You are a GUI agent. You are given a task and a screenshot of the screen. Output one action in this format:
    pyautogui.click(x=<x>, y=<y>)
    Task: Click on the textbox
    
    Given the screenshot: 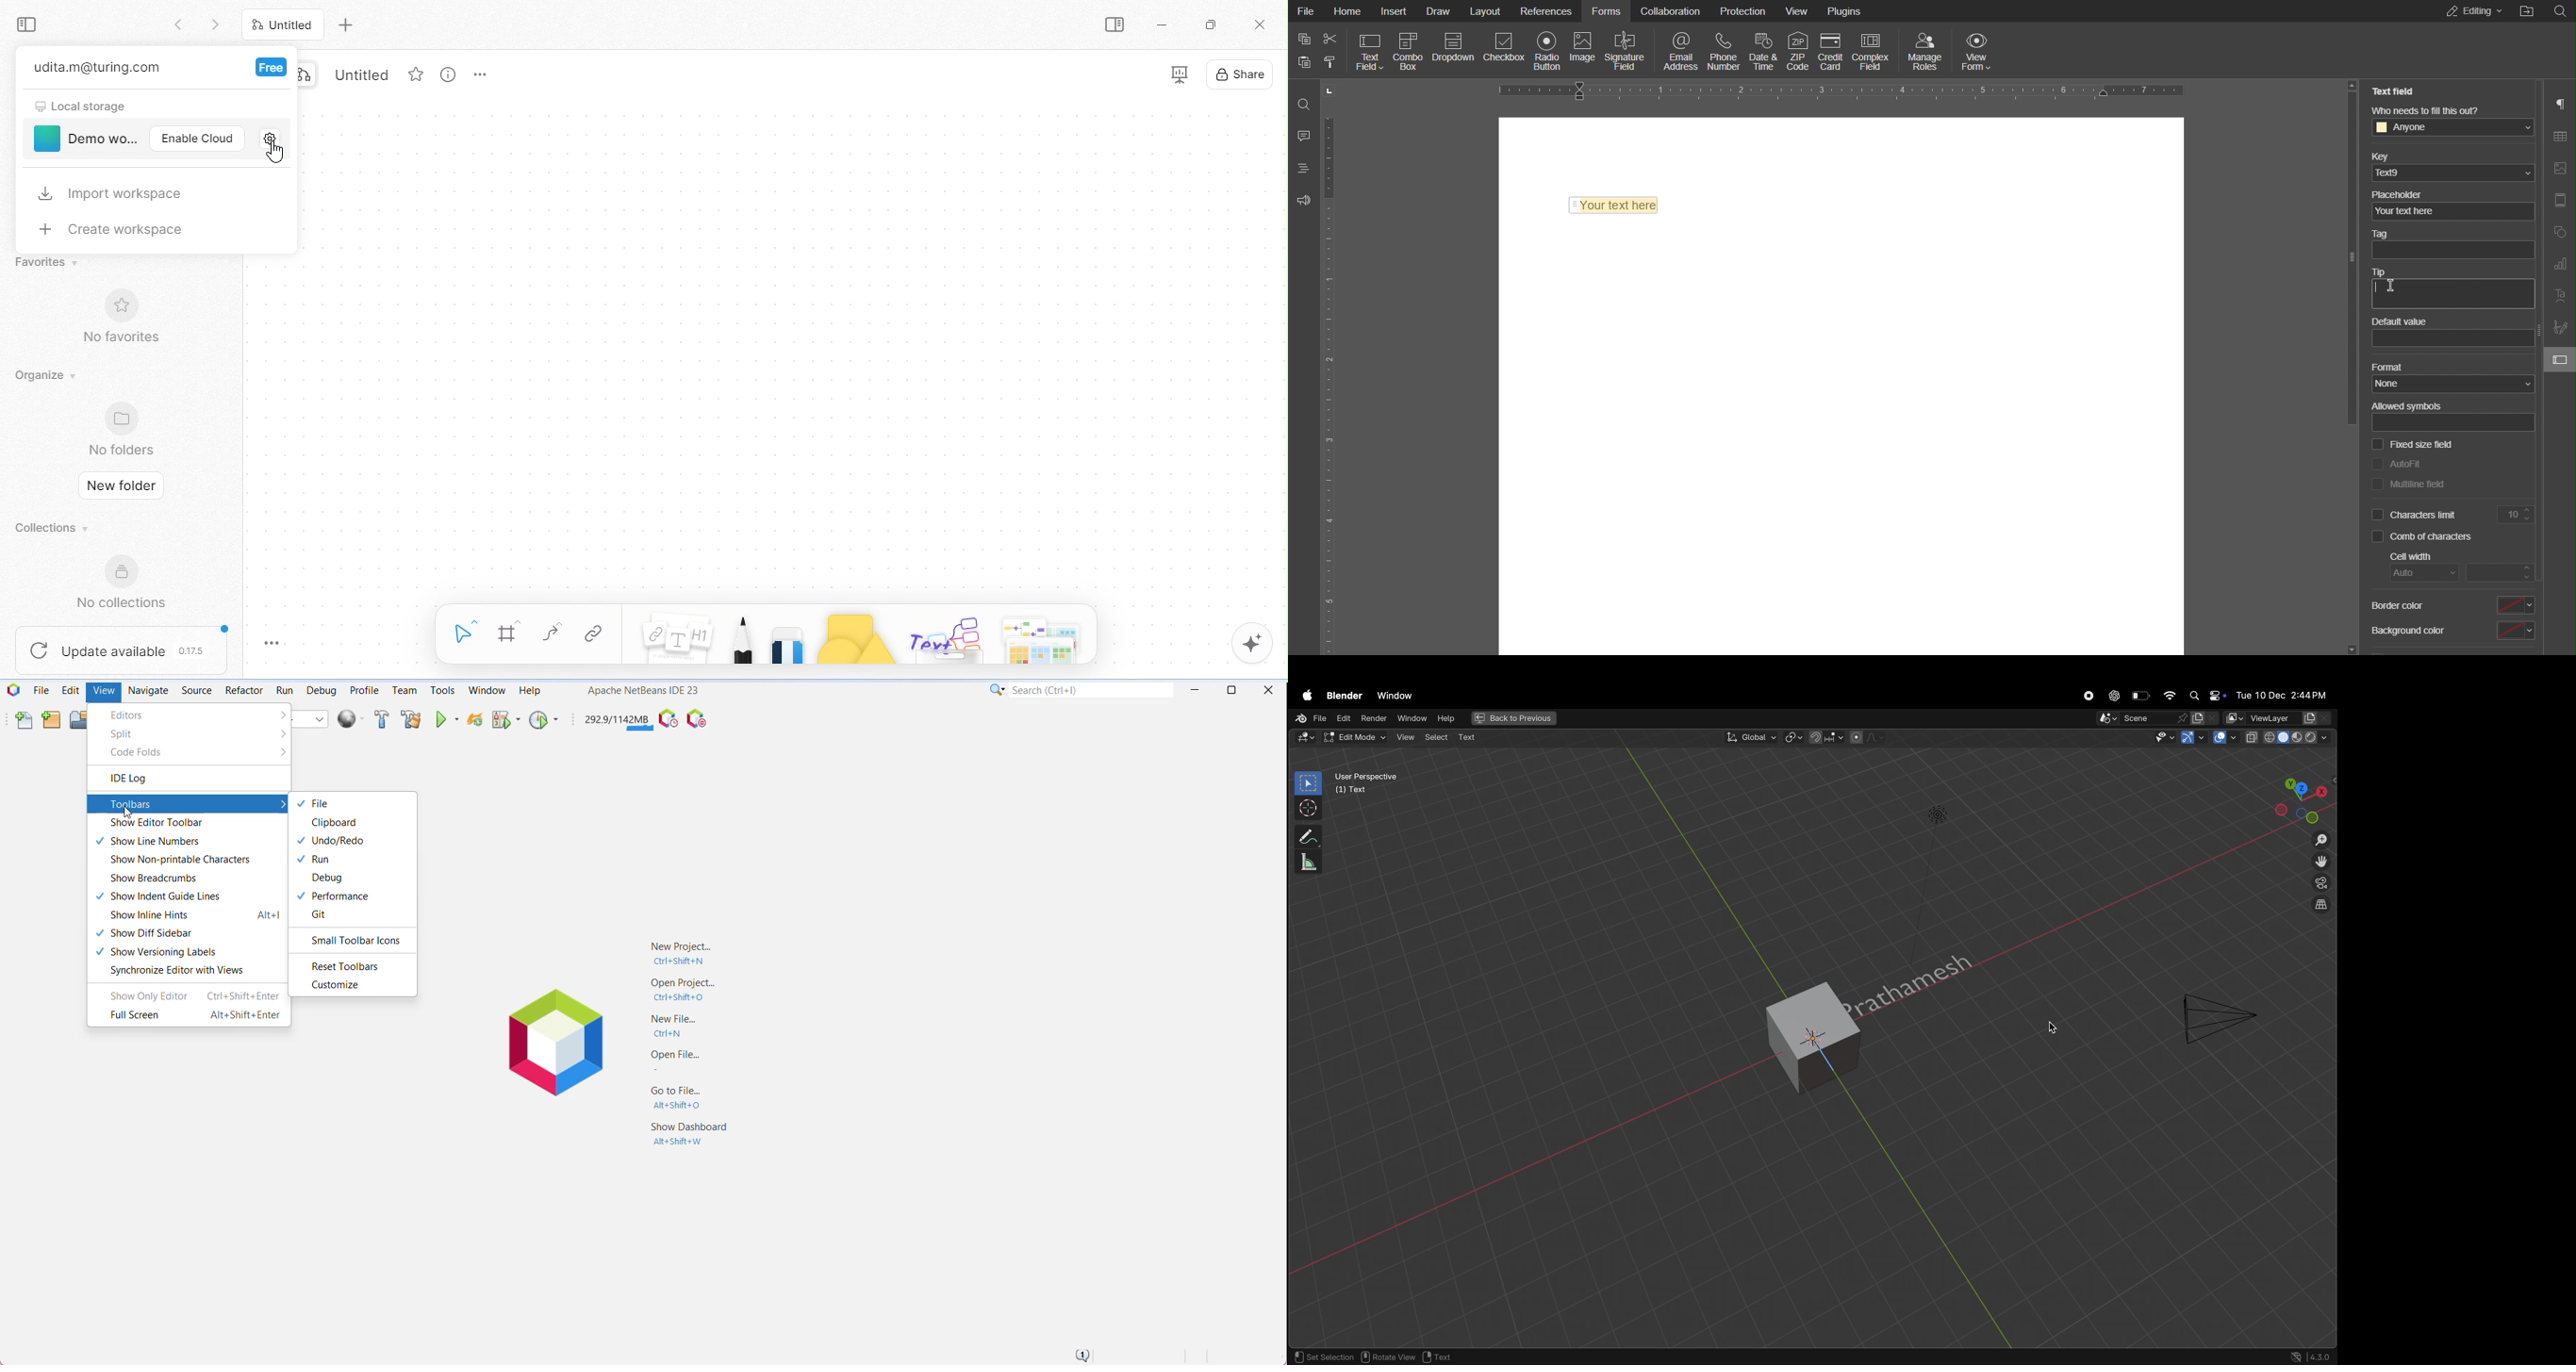 What is the action you would take?
    pyautogui.click(x=2450, y=250)
    